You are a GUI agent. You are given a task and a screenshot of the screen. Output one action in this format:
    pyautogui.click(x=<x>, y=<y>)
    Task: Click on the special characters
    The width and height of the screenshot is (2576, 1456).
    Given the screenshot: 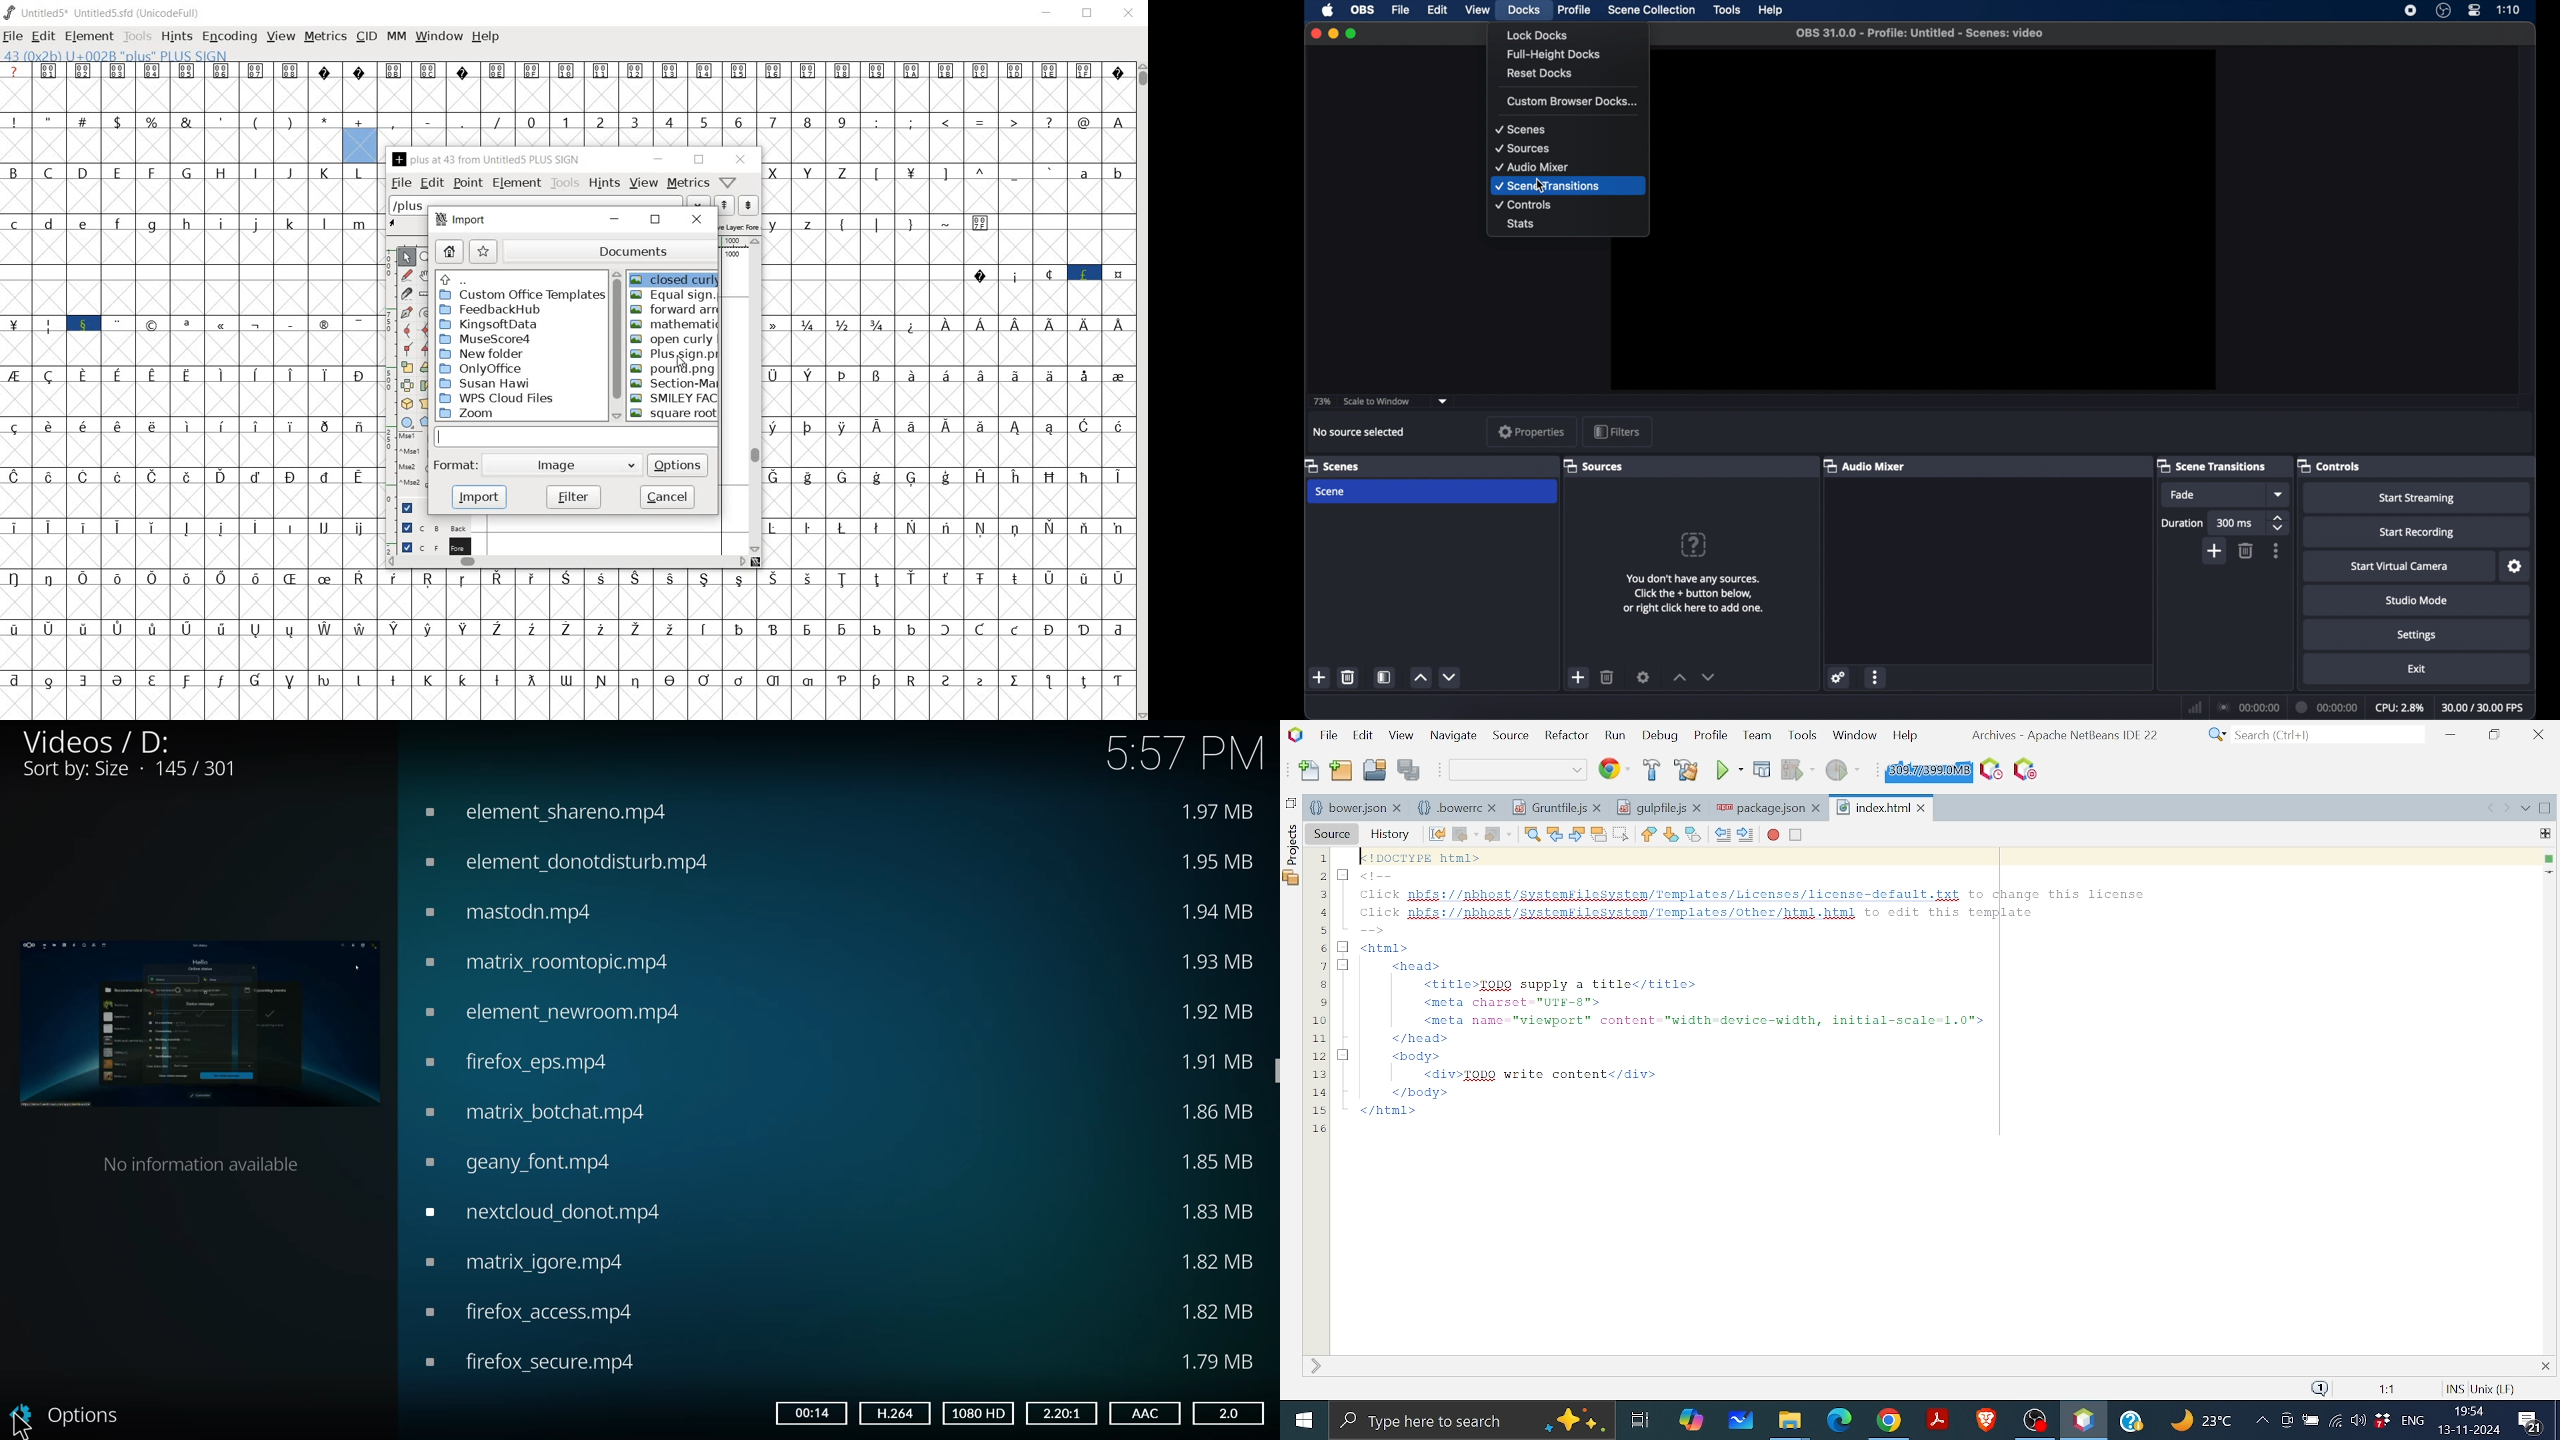 What is the action you would take?
    pyautogui.click(x=1118, y=392)
    